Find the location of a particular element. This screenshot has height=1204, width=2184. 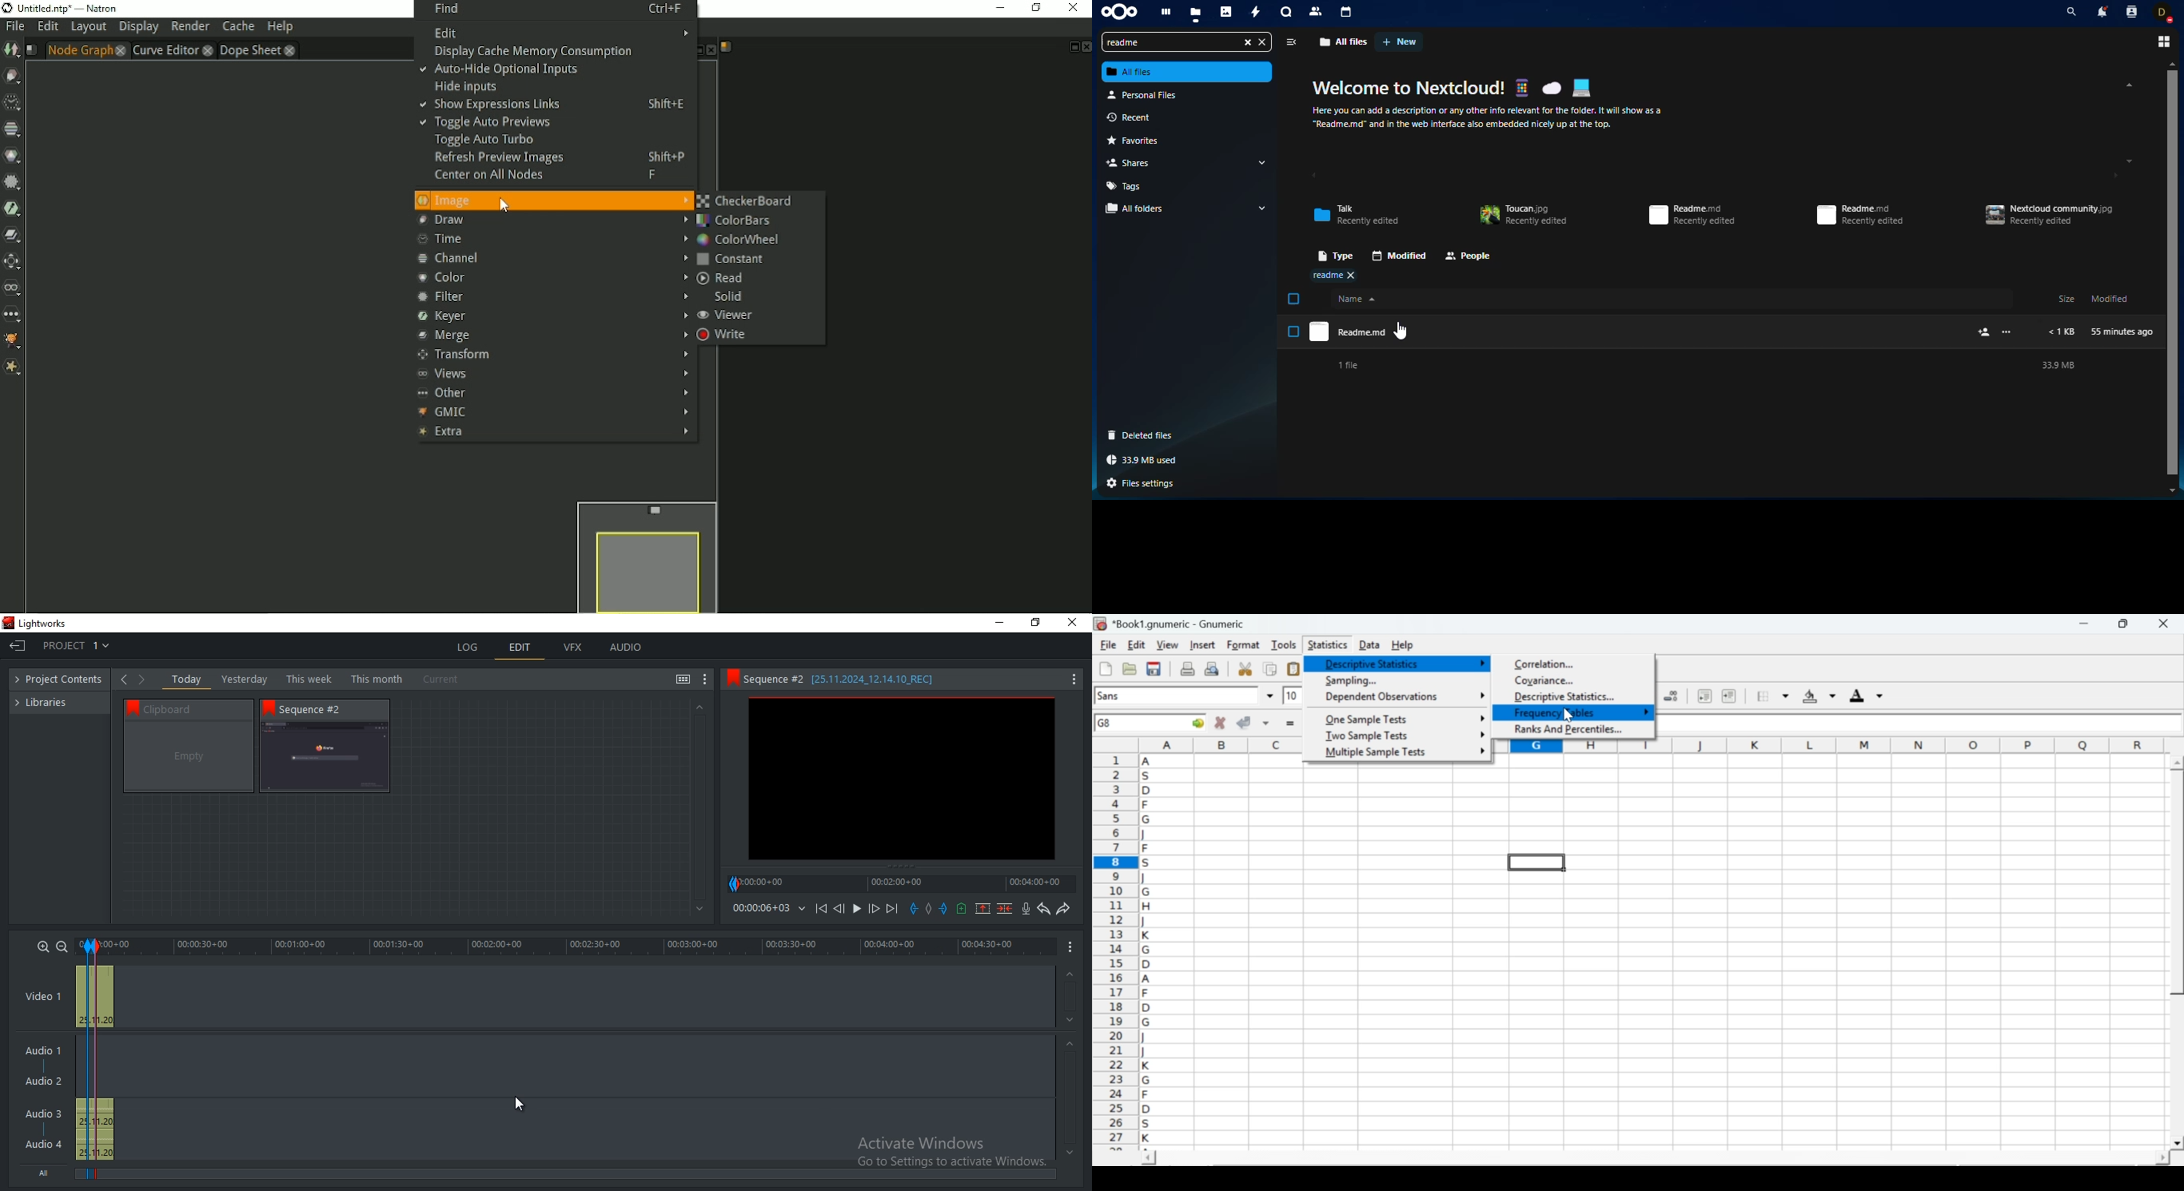

restore down is located at coordinates (2124, 624).